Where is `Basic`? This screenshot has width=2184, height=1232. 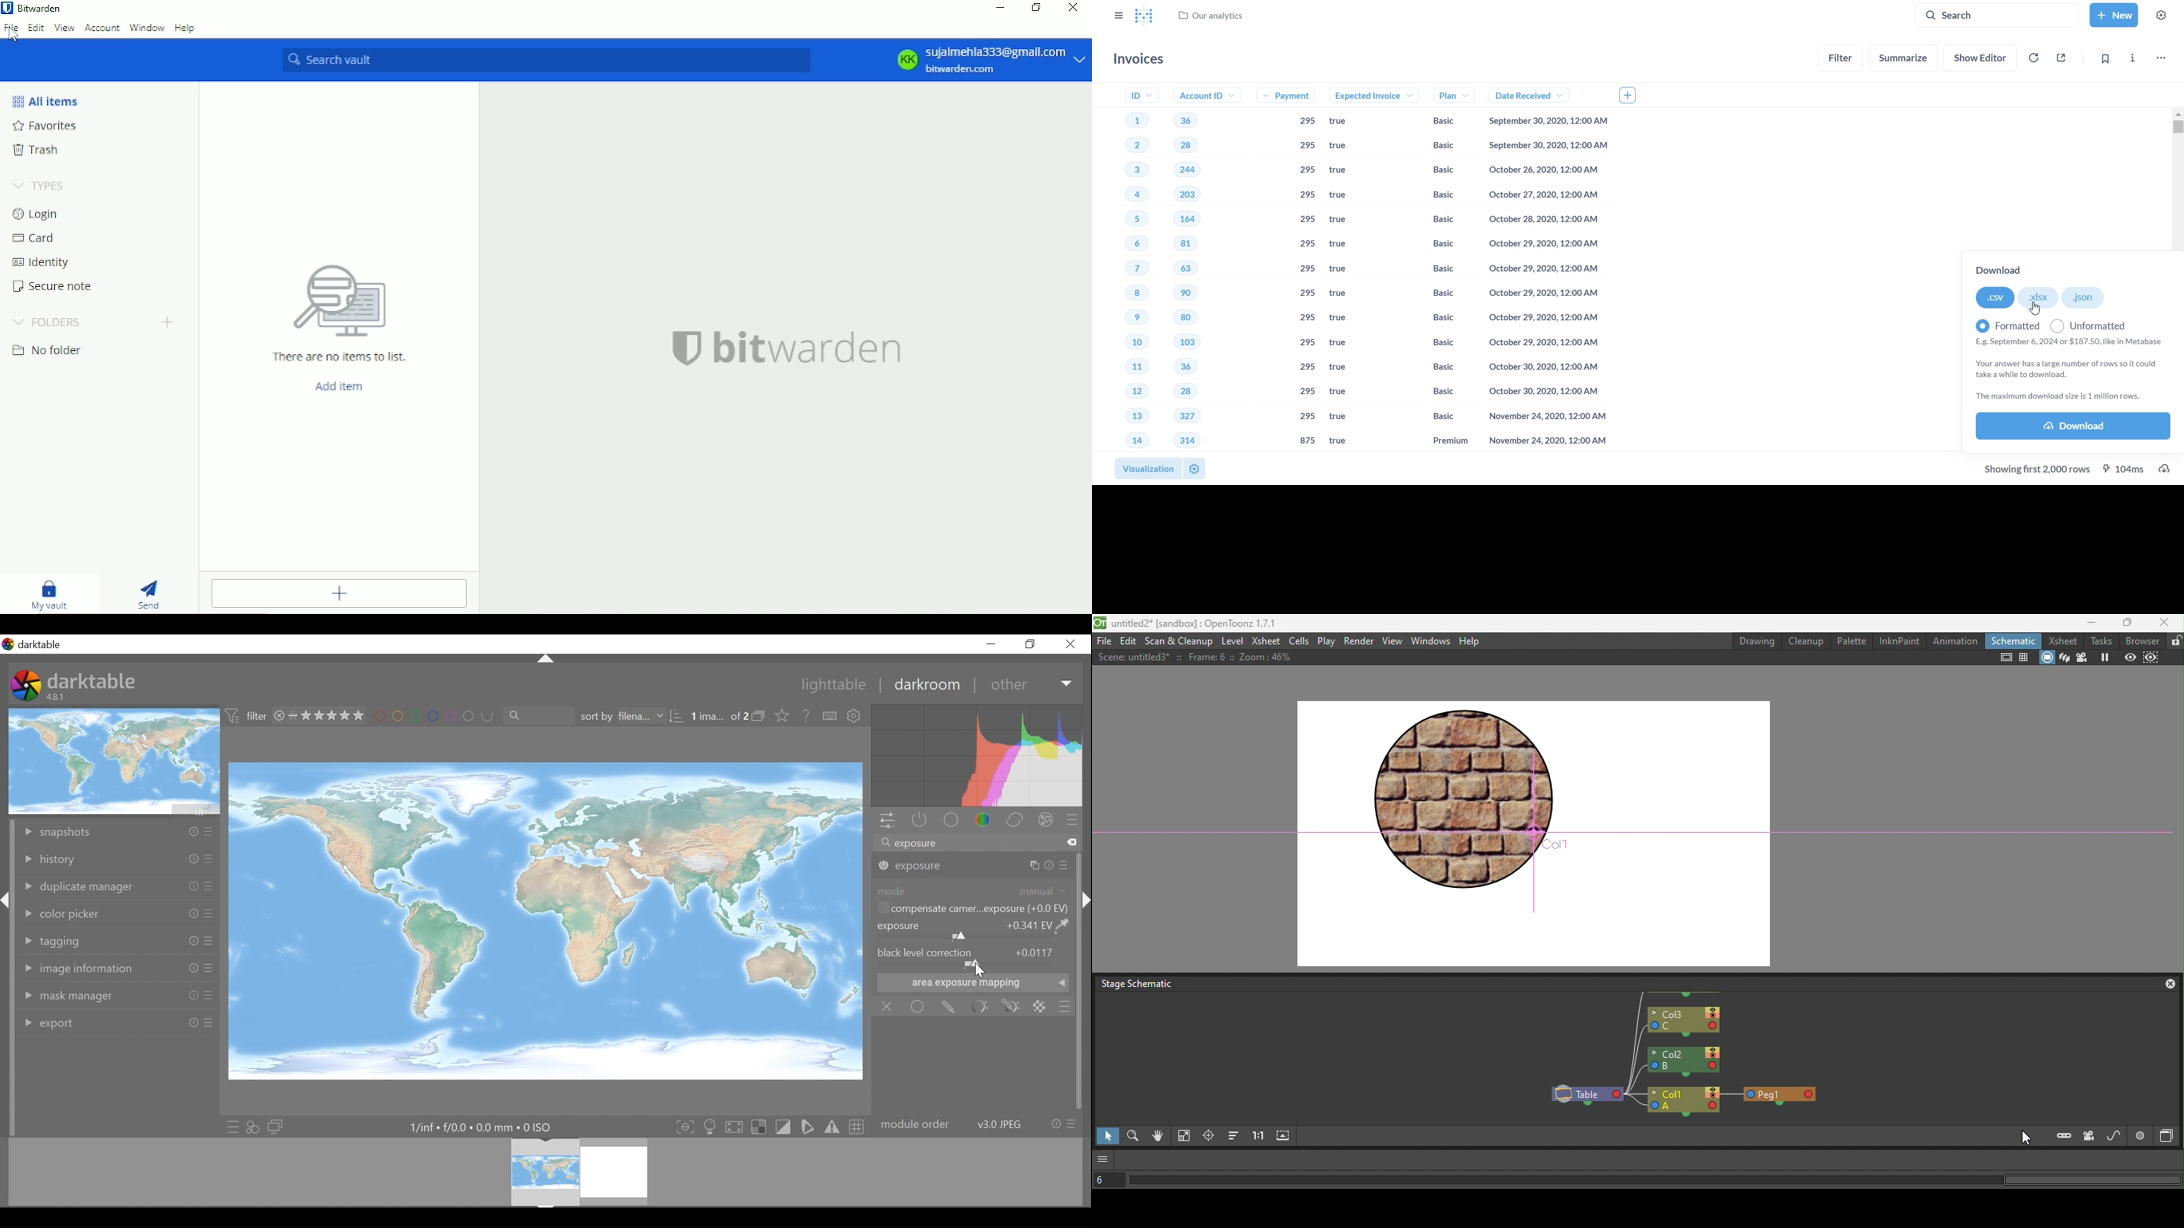
Basic is located at coordinates (1438, 268).